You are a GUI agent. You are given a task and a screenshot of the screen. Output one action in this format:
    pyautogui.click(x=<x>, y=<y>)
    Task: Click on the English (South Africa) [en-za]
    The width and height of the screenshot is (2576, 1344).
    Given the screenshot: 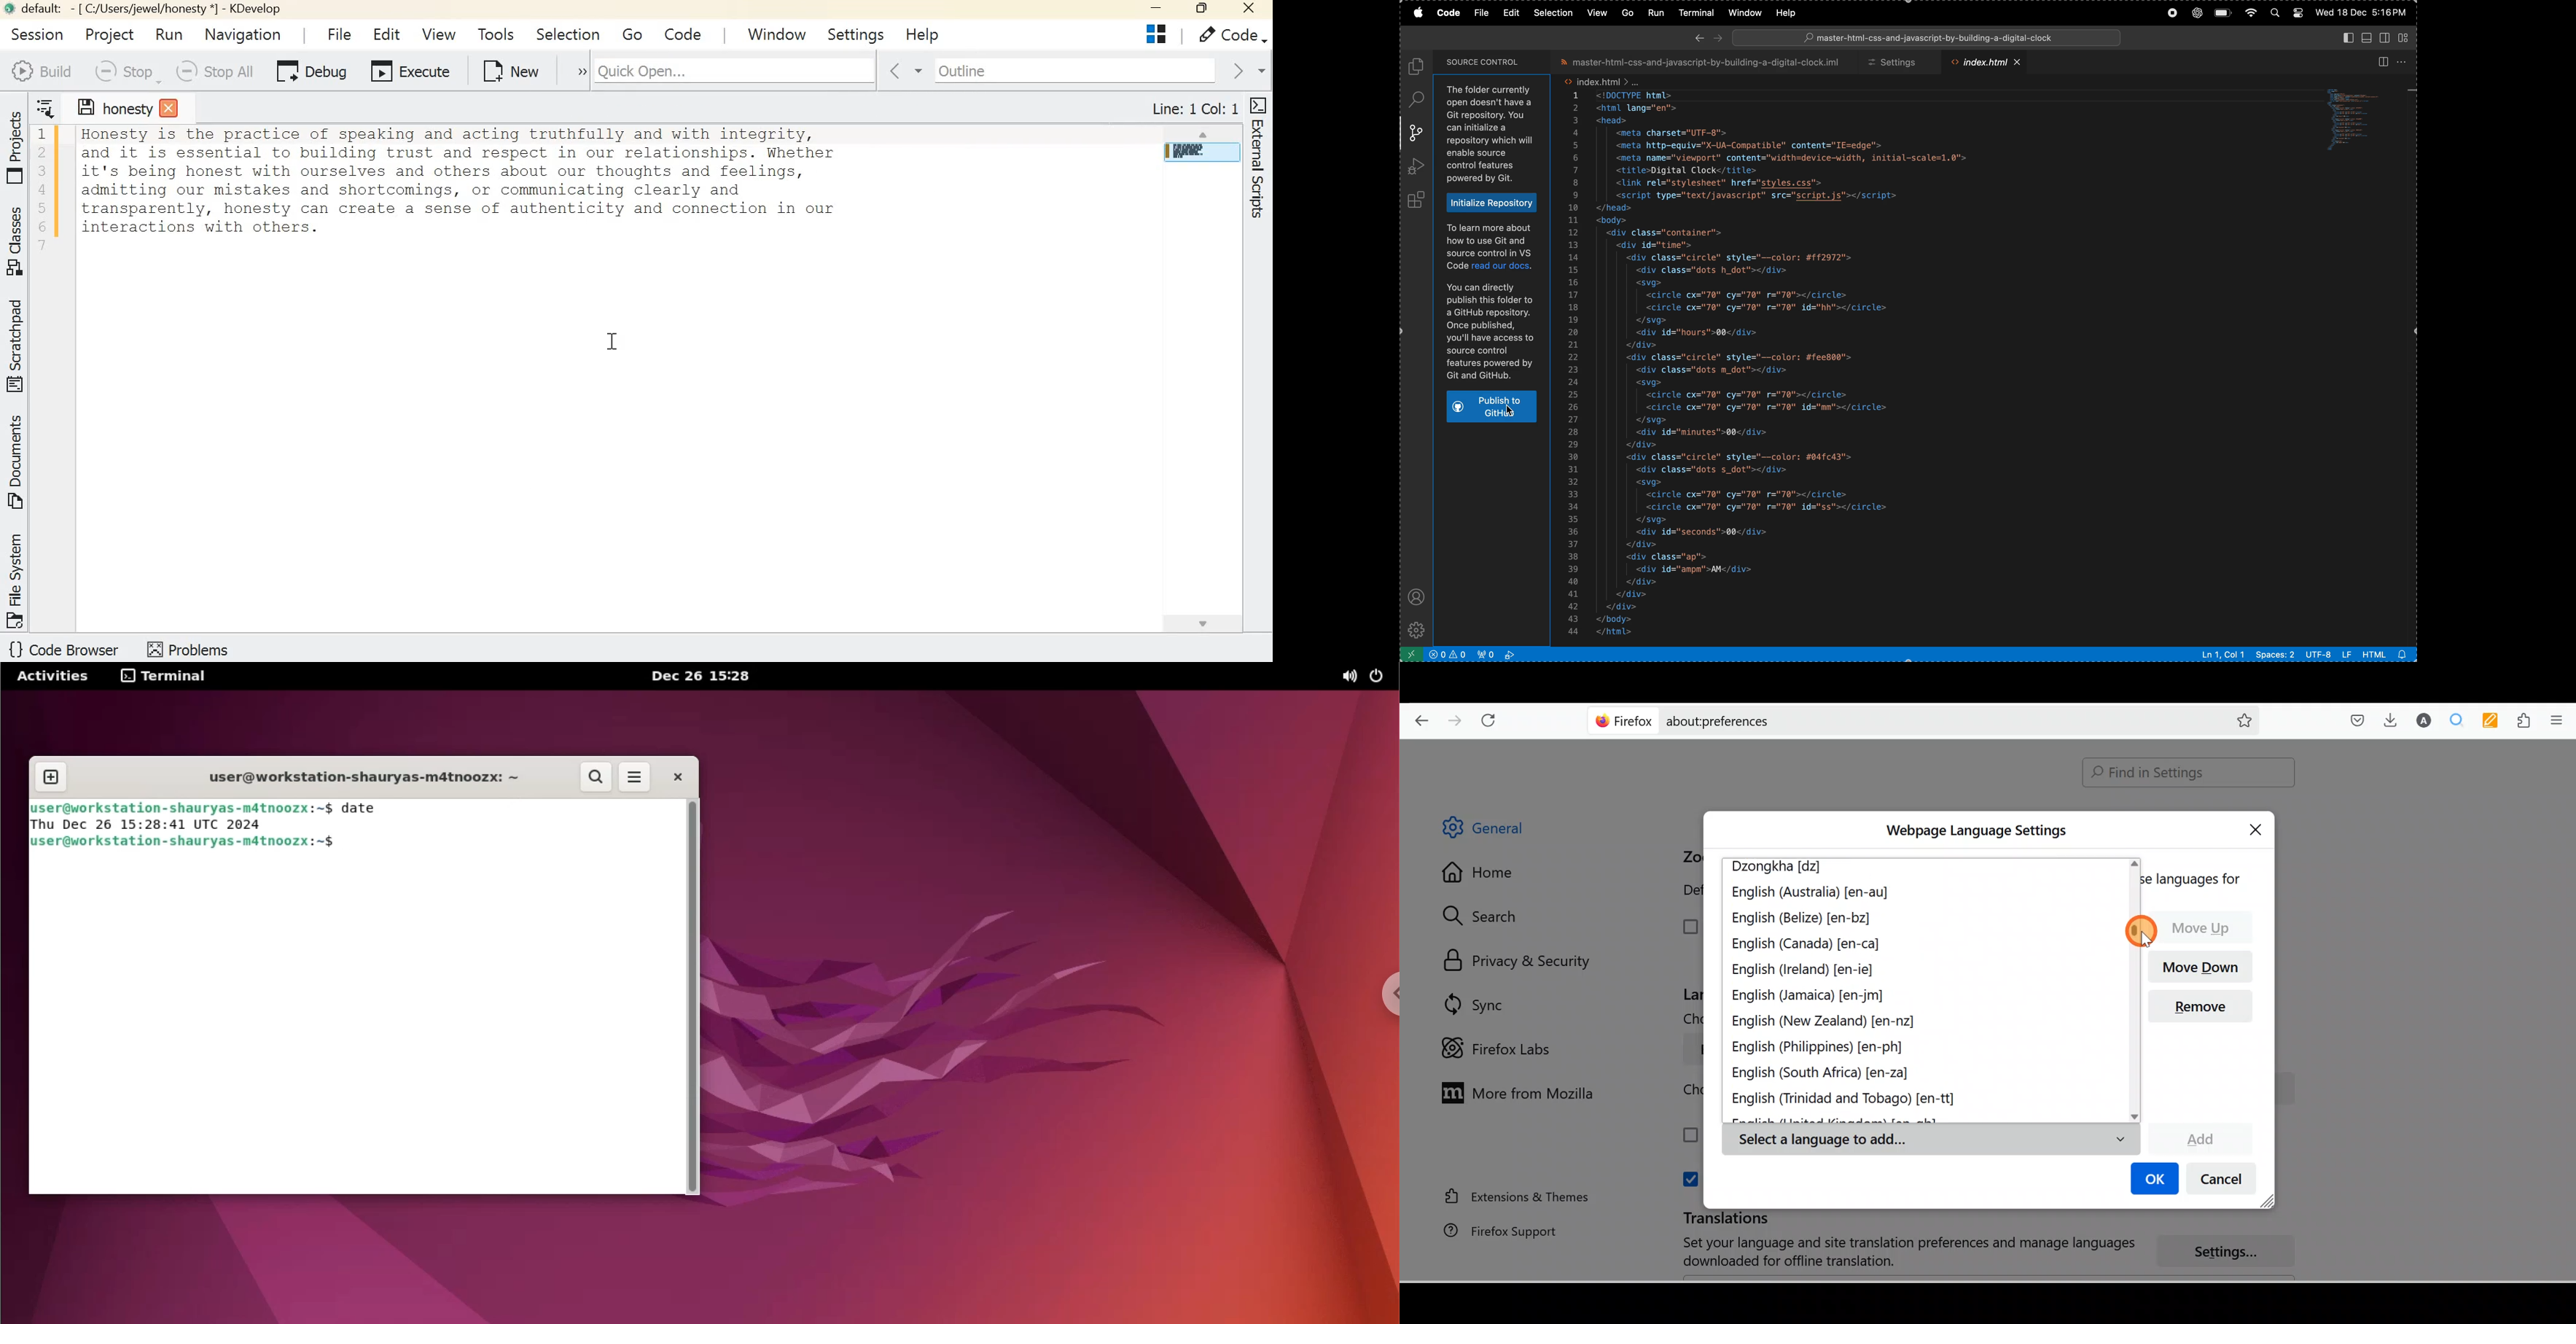 What is the action you would take?
    pyautogui.click(x=1829, y=1075)
    